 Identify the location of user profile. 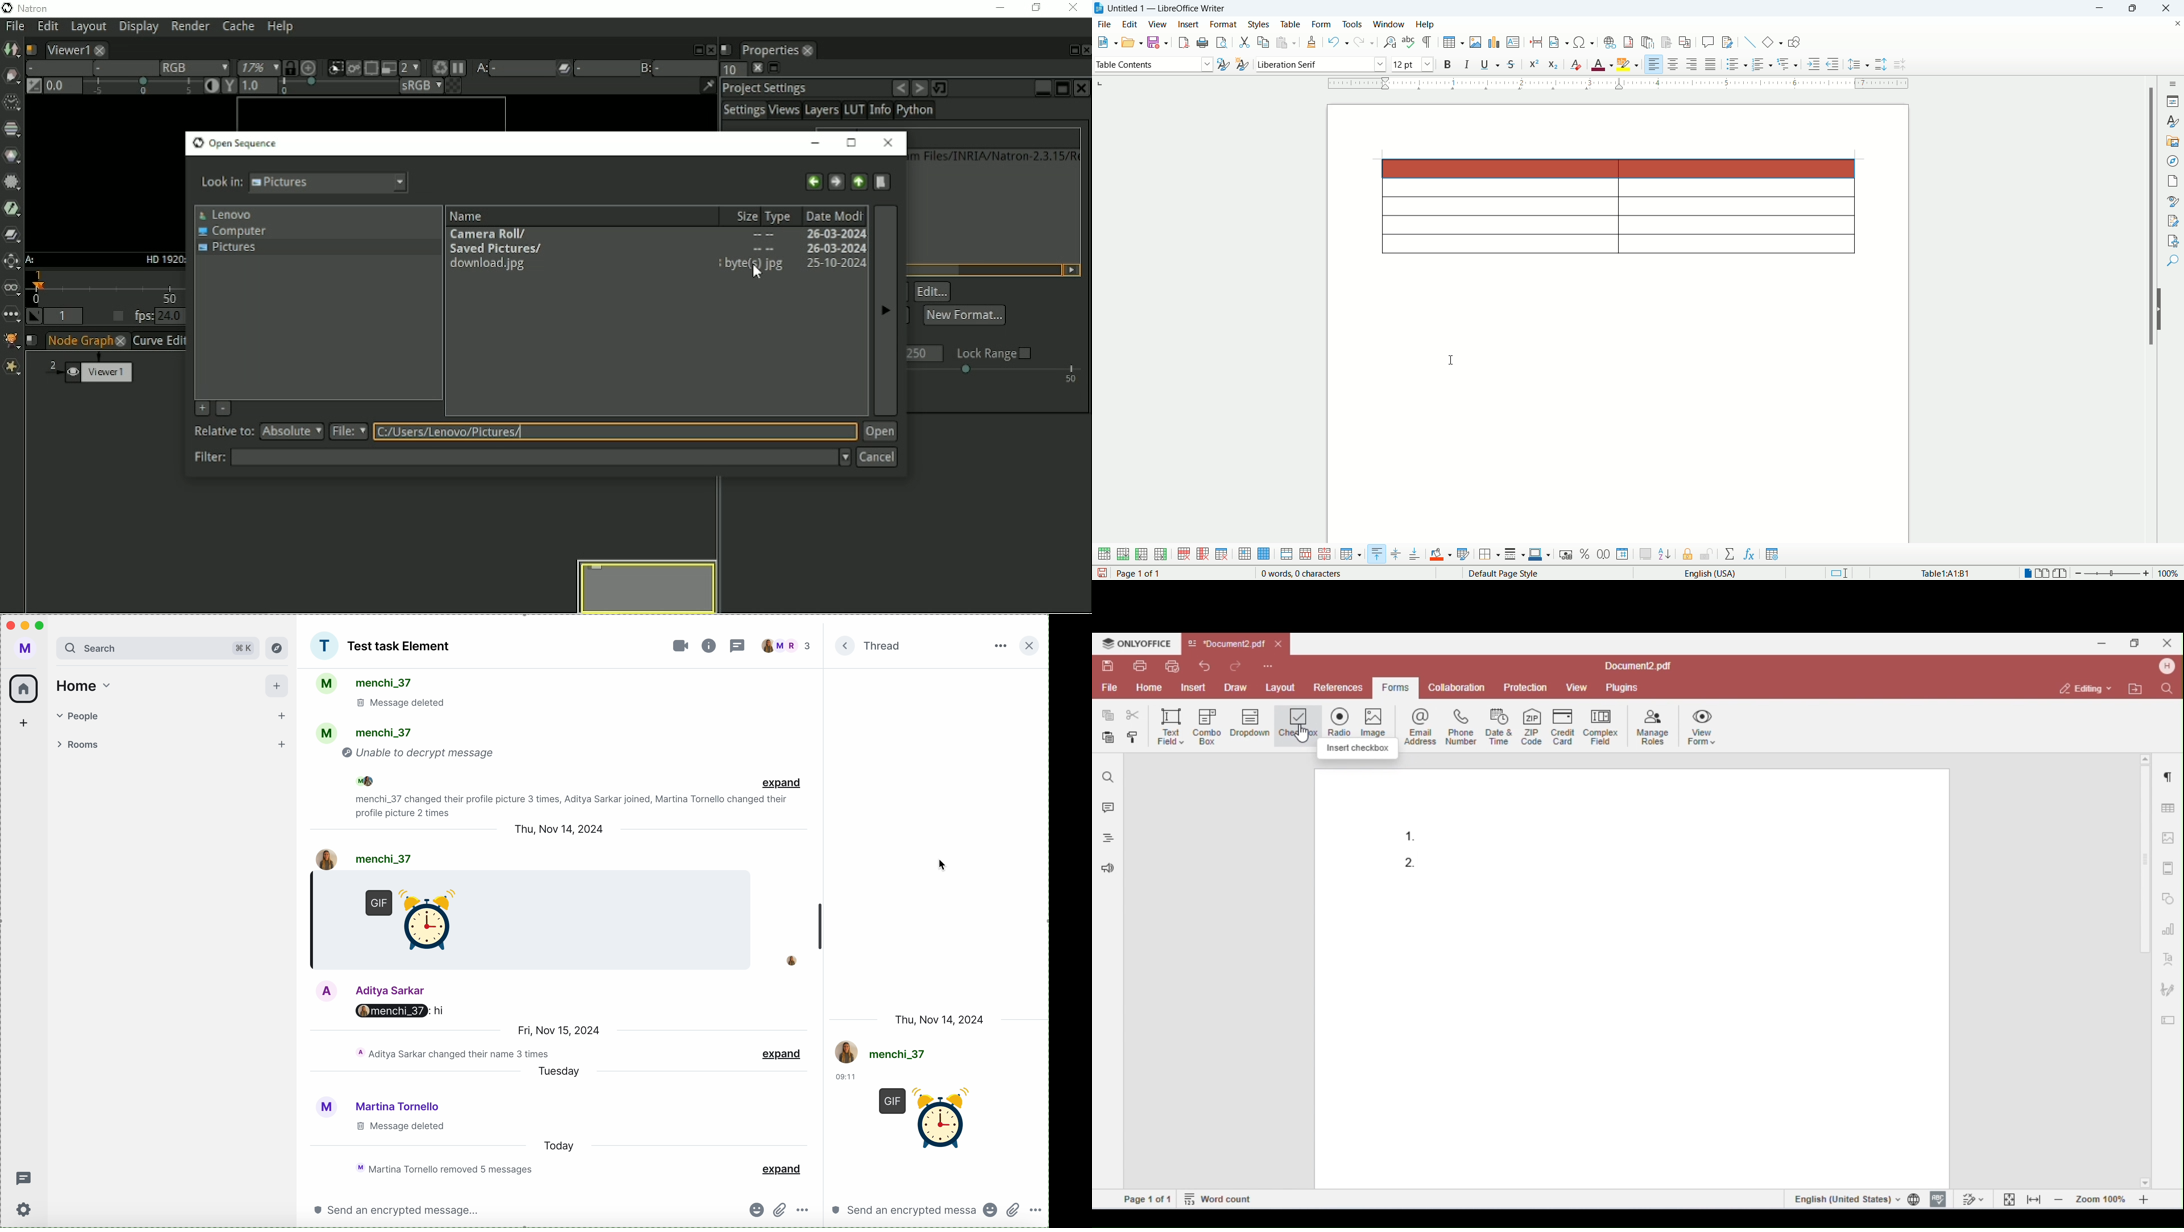
(27, 650).